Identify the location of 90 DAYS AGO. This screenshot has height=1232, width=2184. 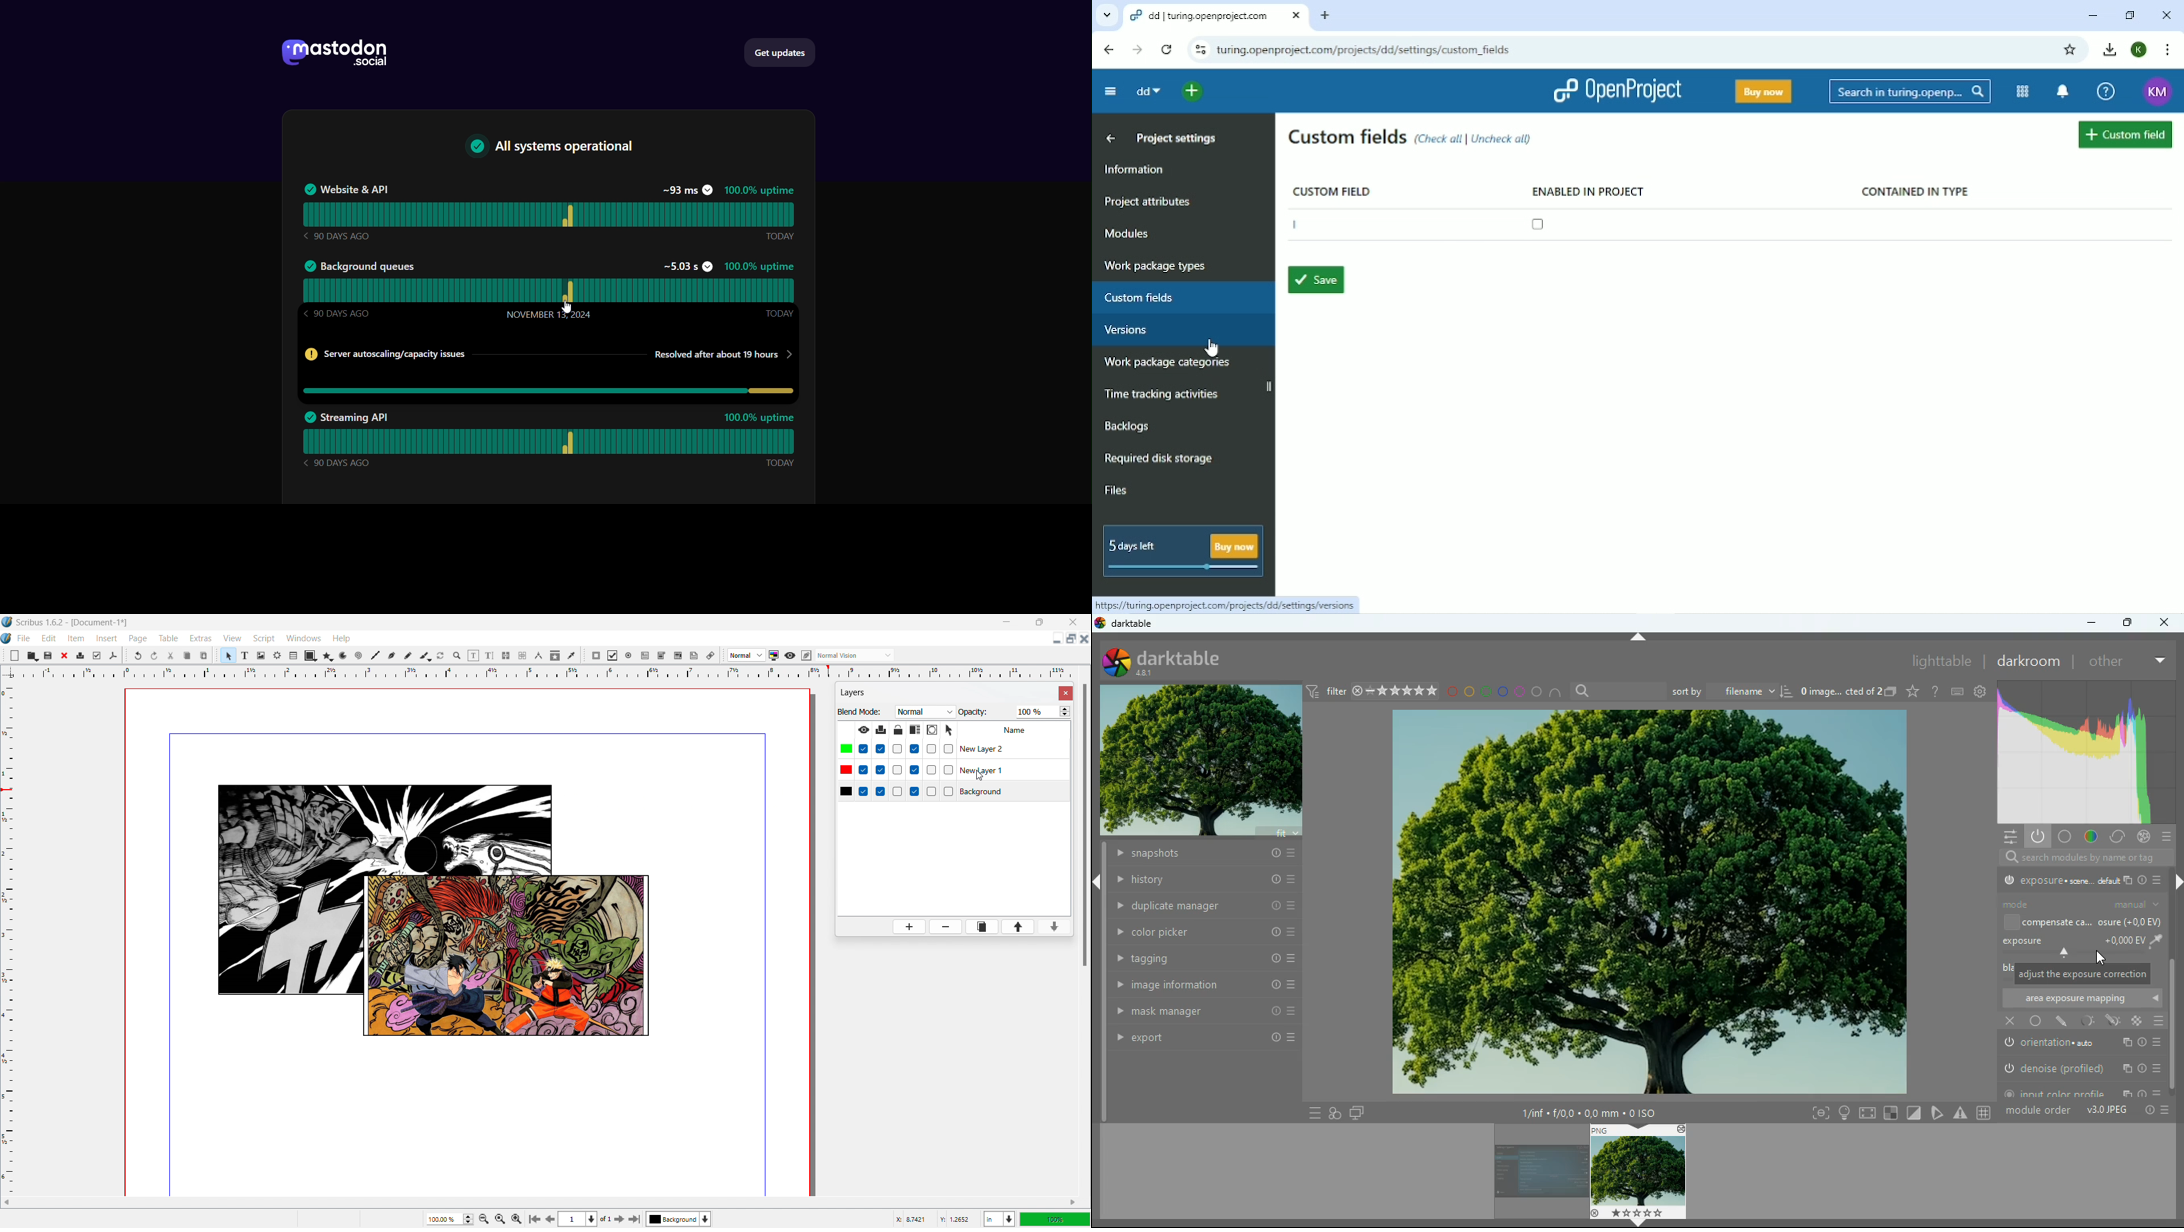
(334, 315).